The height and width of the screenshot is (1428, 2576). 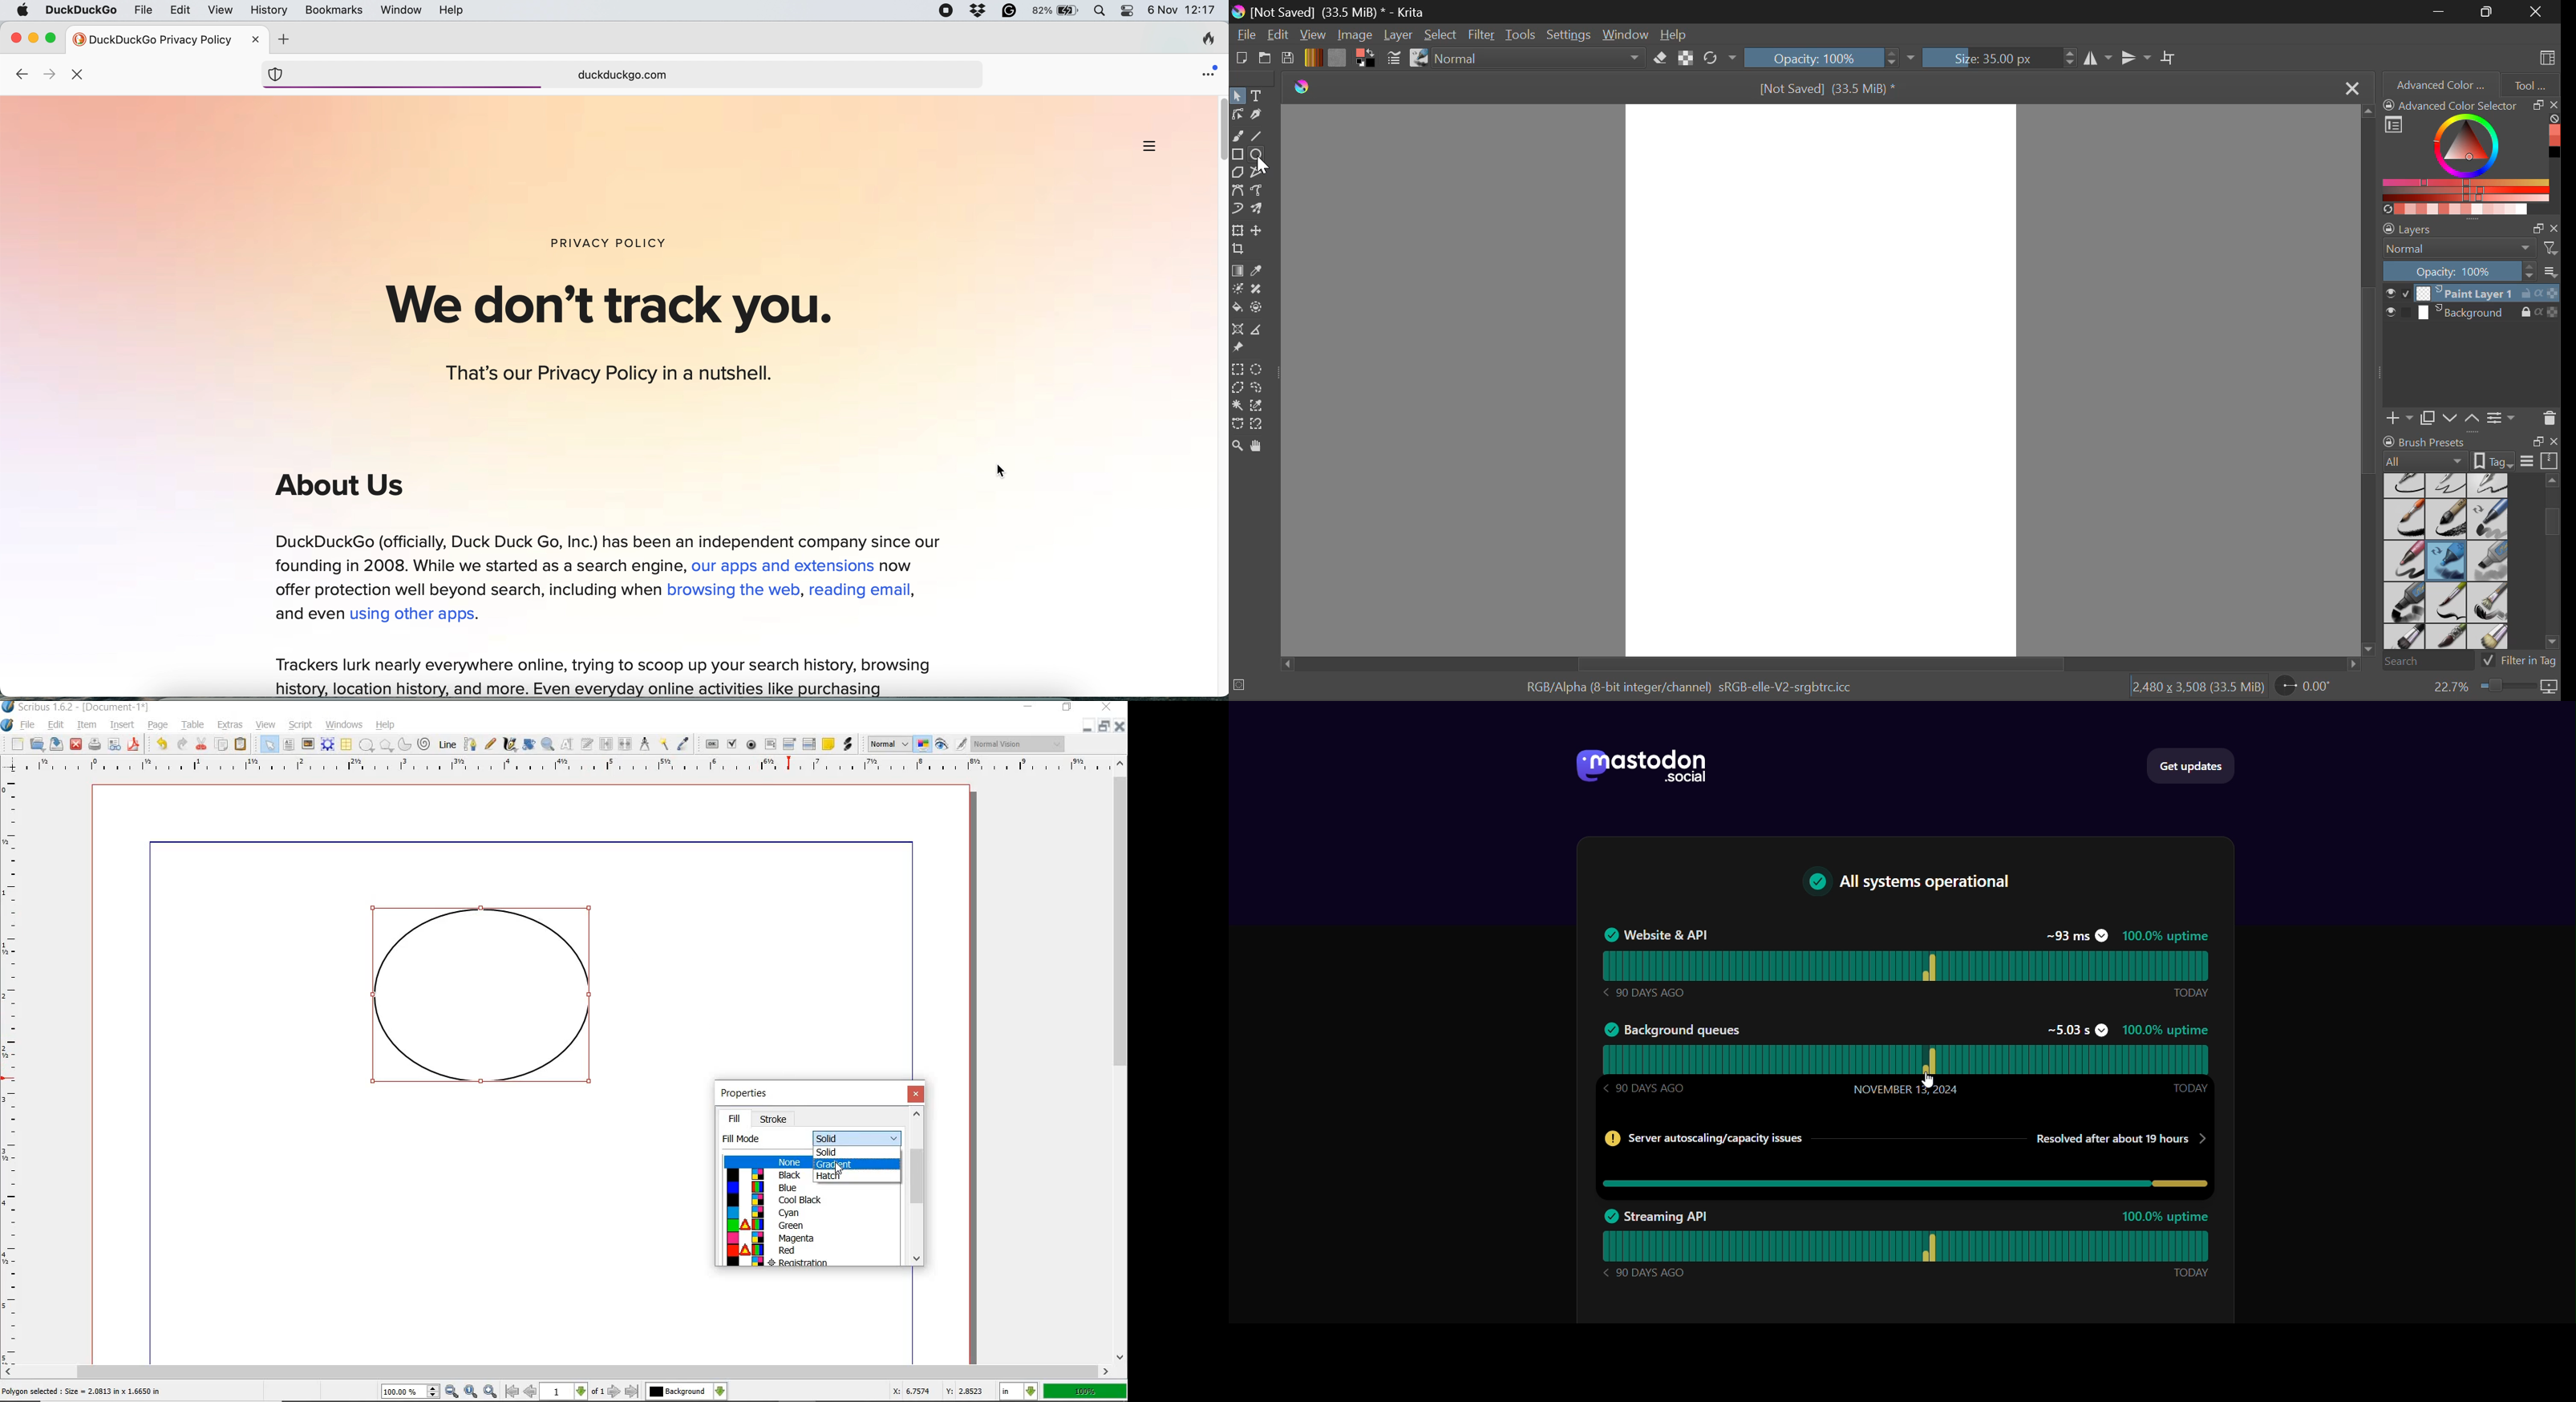 What do you see at coordinates (1257, 369) in the screenshot?
I see `Elliptical Selection Tool` at bounding box center [1257, 369].